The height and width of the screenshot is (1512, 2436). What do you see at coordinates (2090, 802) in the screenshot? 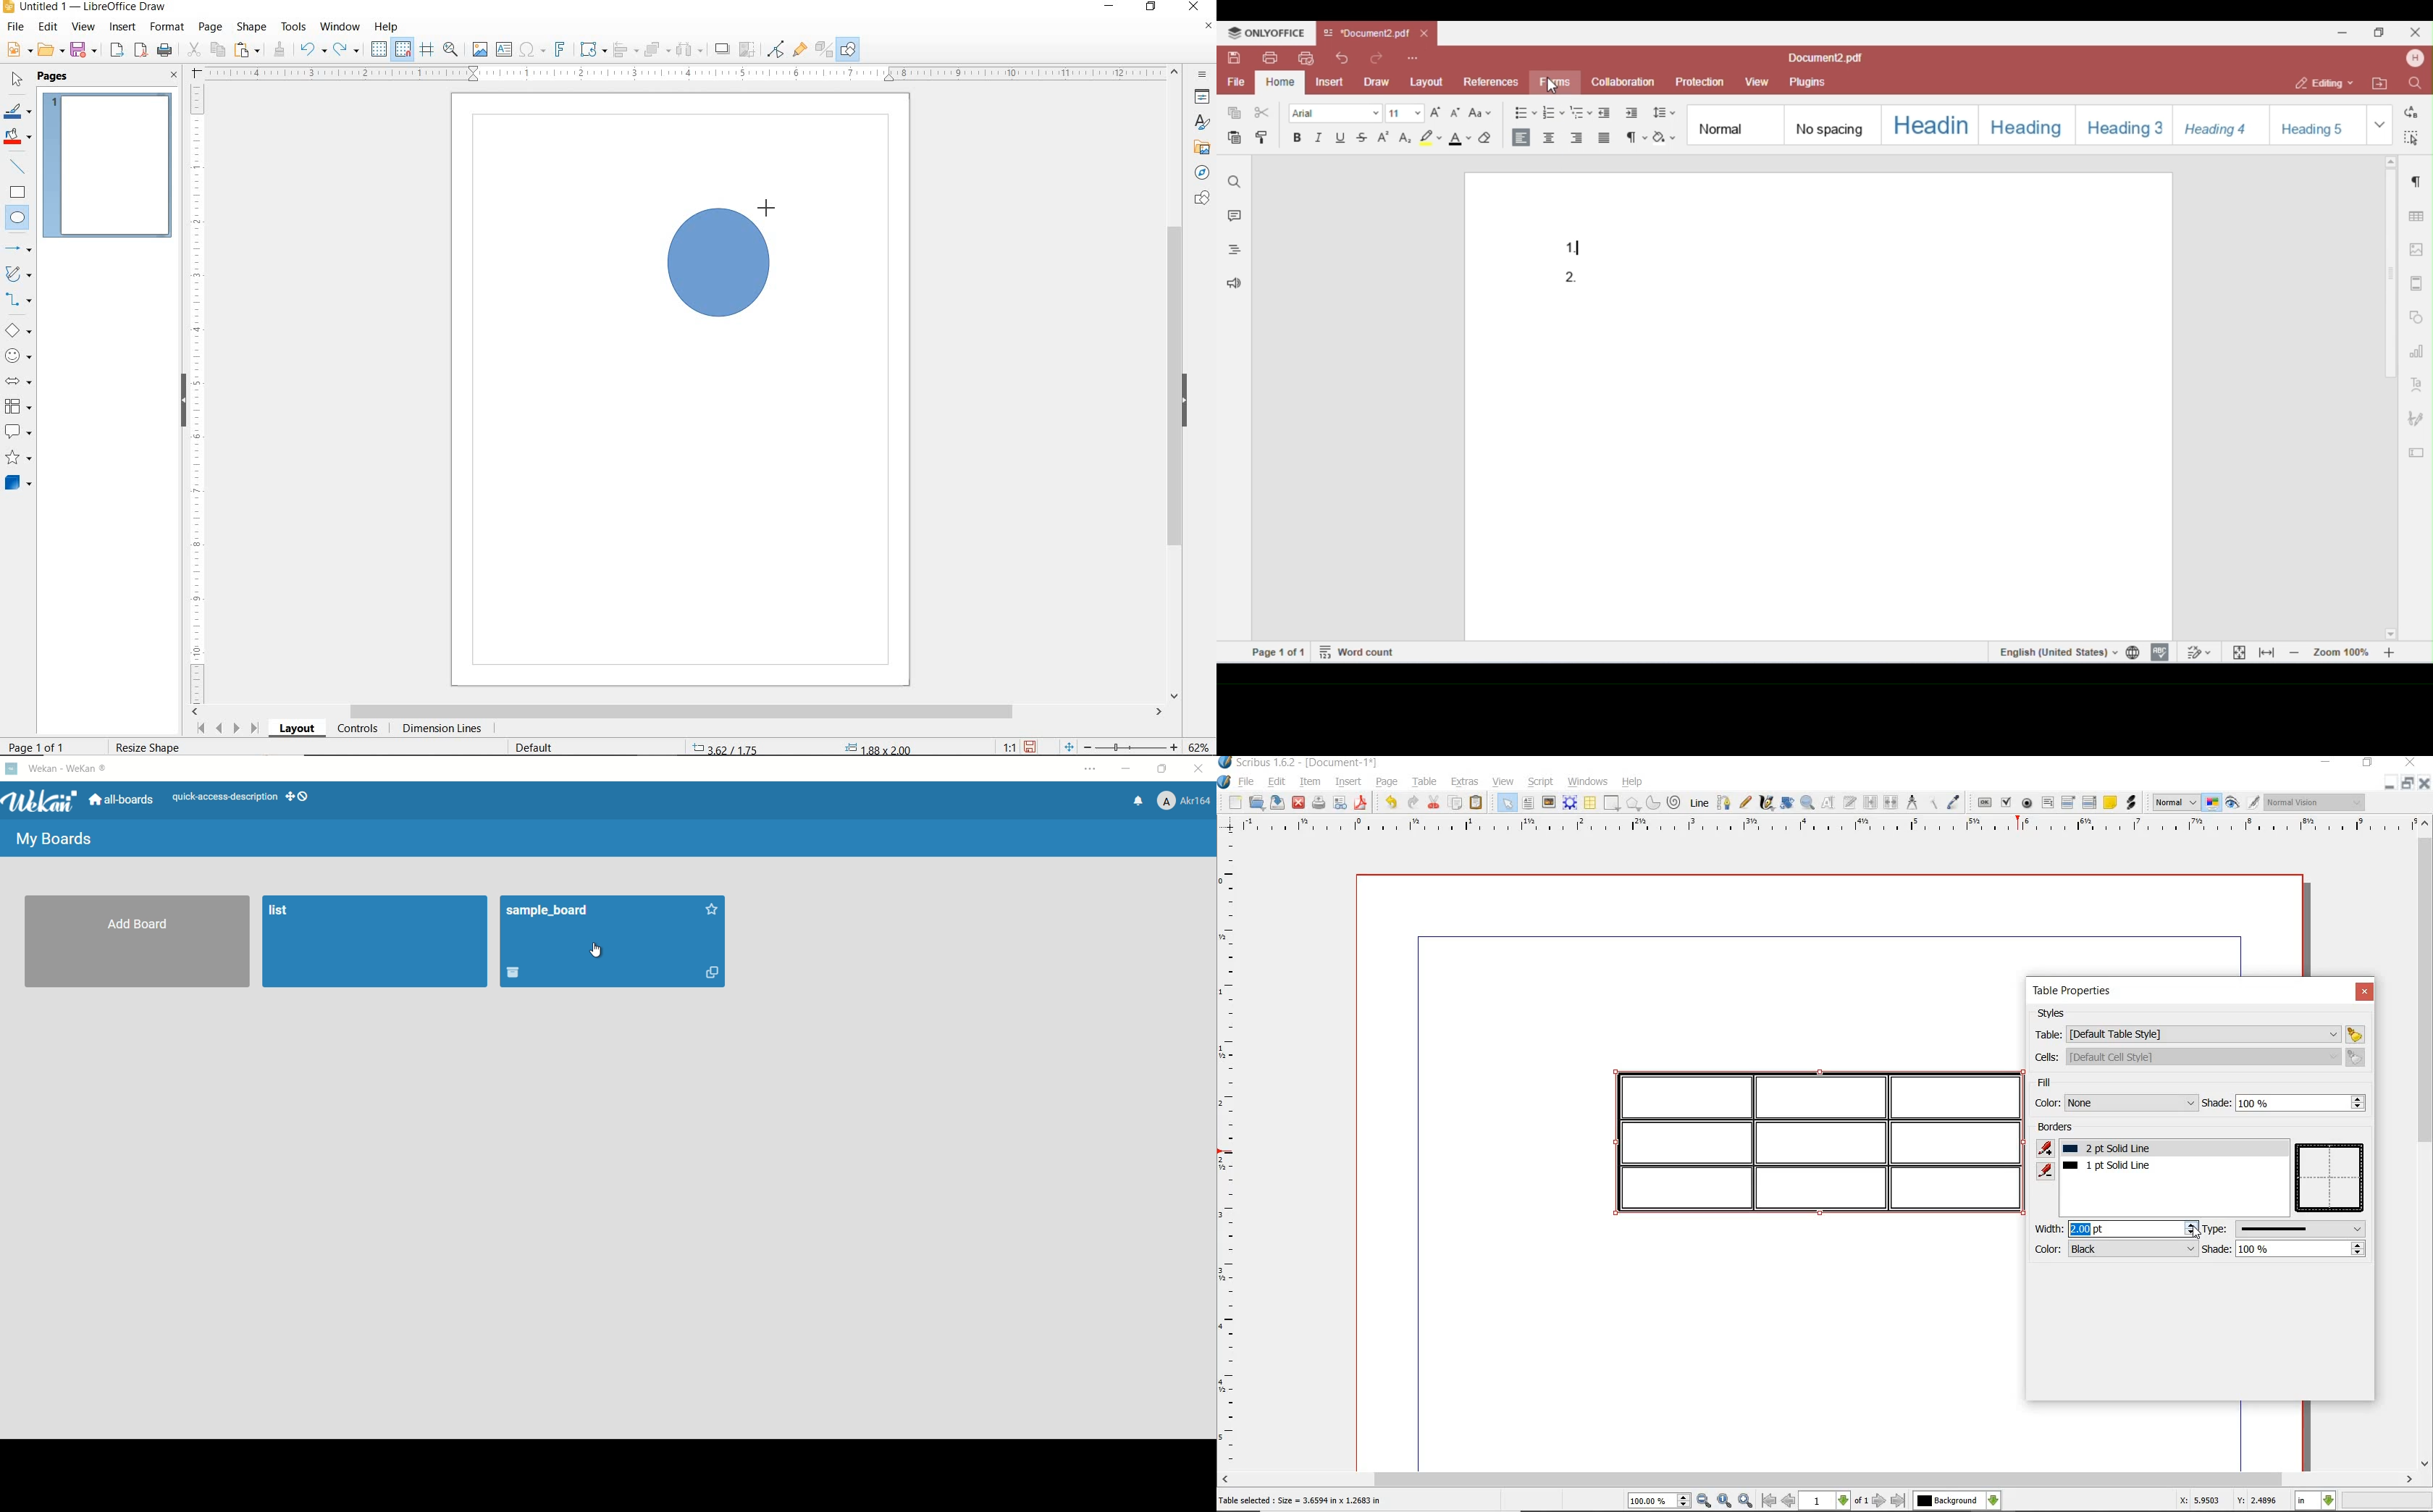
I see `pdf list box` at bounding box center [2090, 802].